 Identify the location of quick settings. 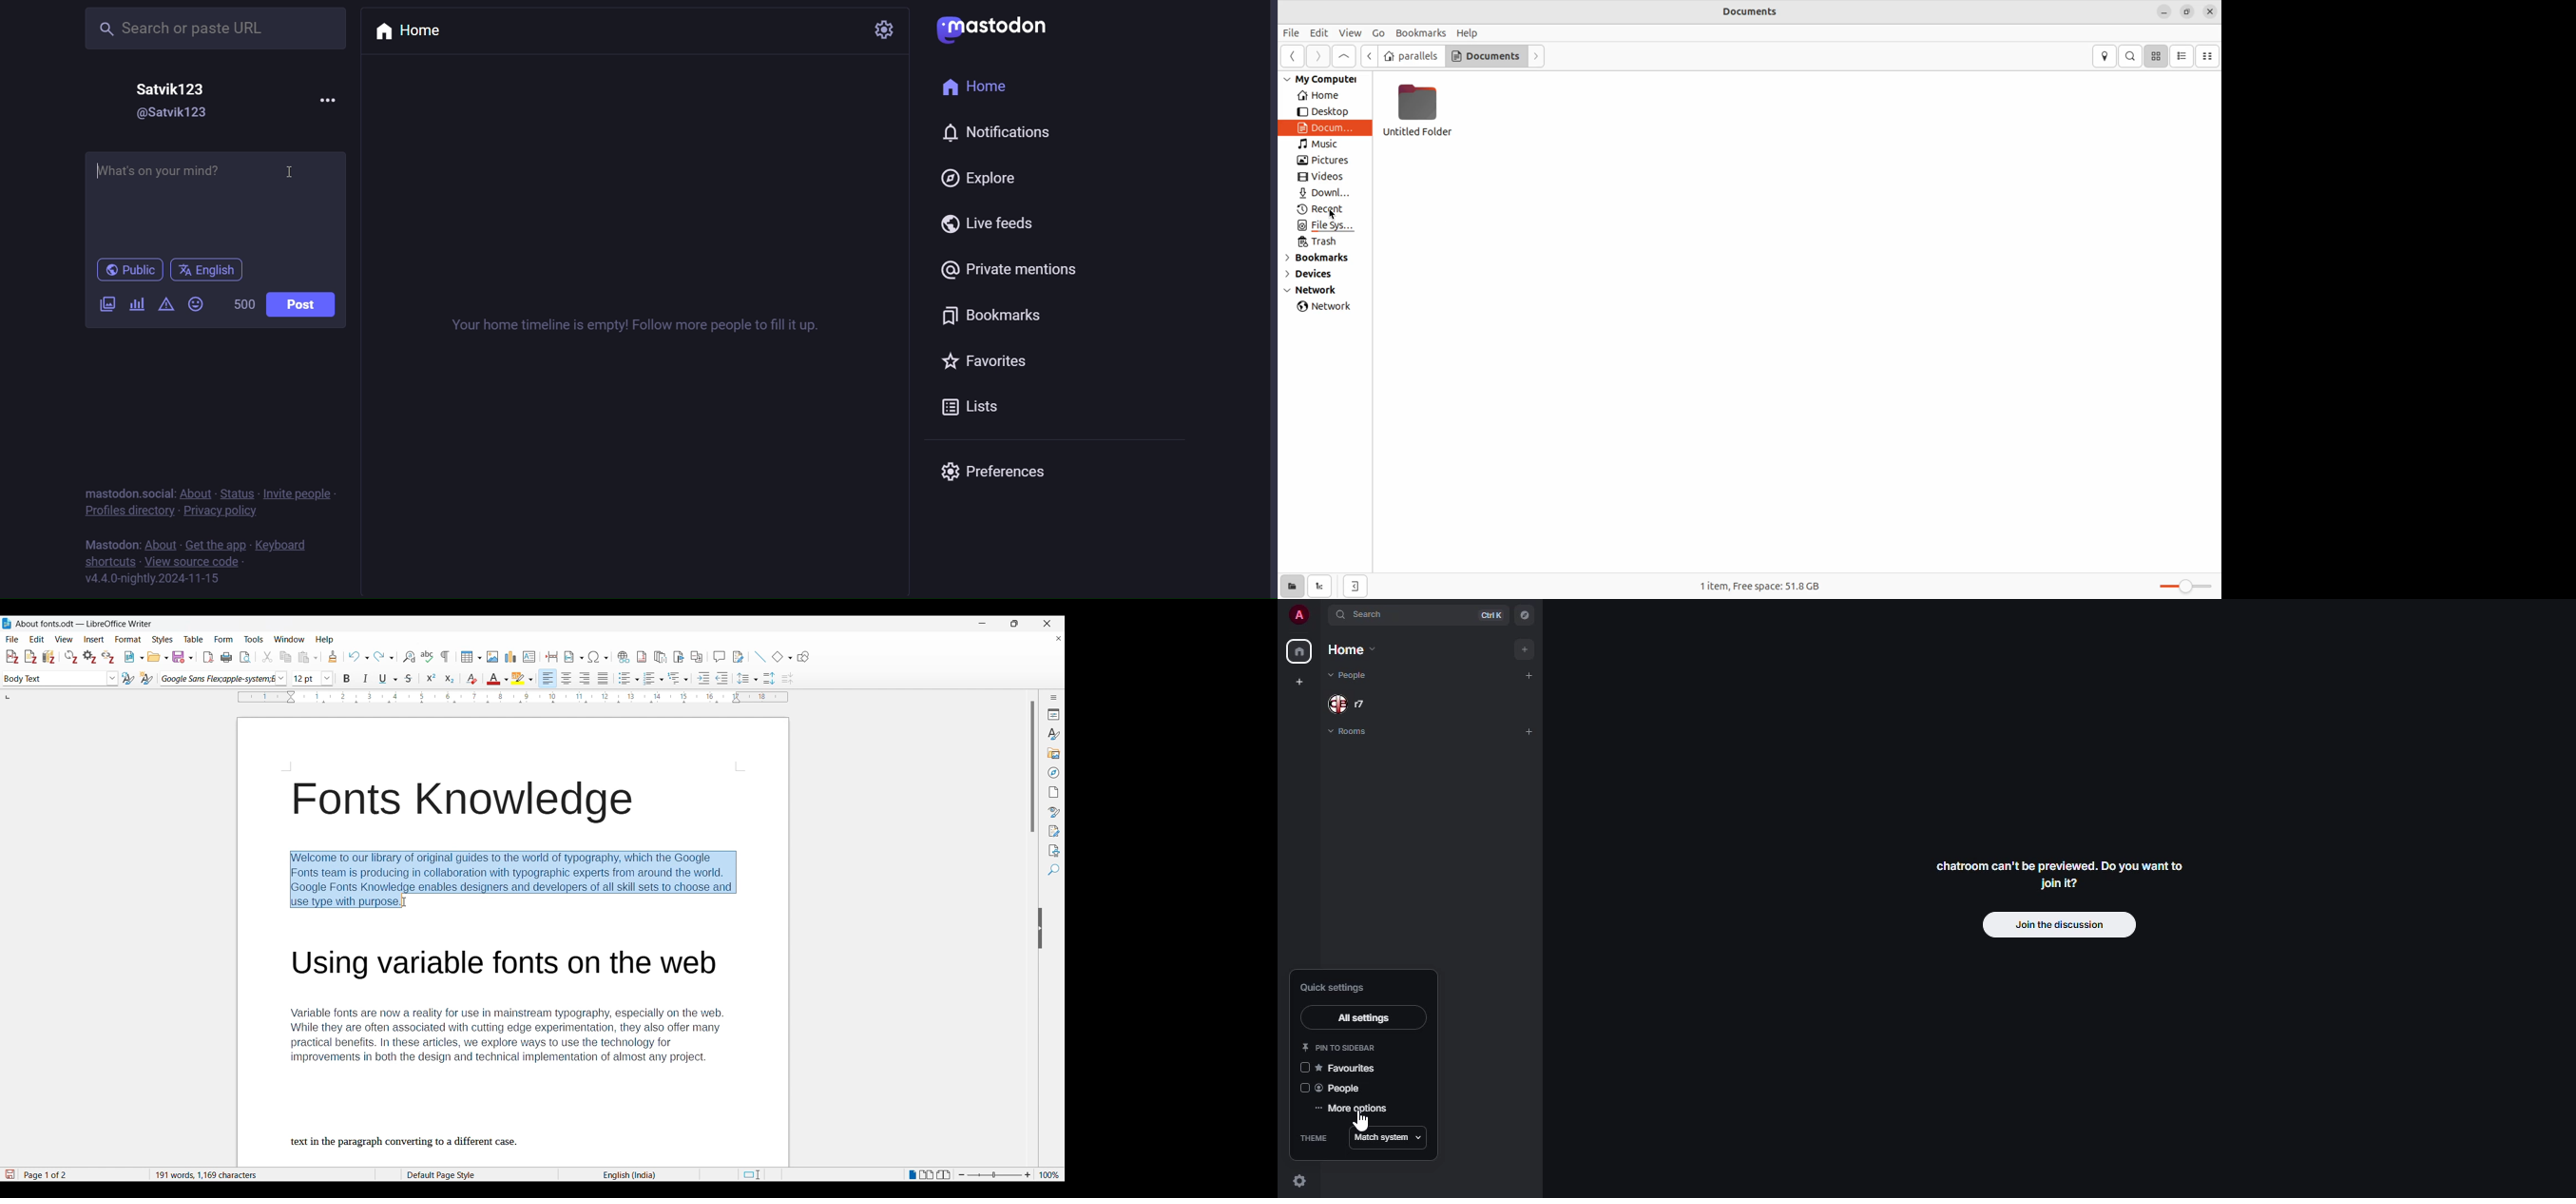
(1300, 1182).